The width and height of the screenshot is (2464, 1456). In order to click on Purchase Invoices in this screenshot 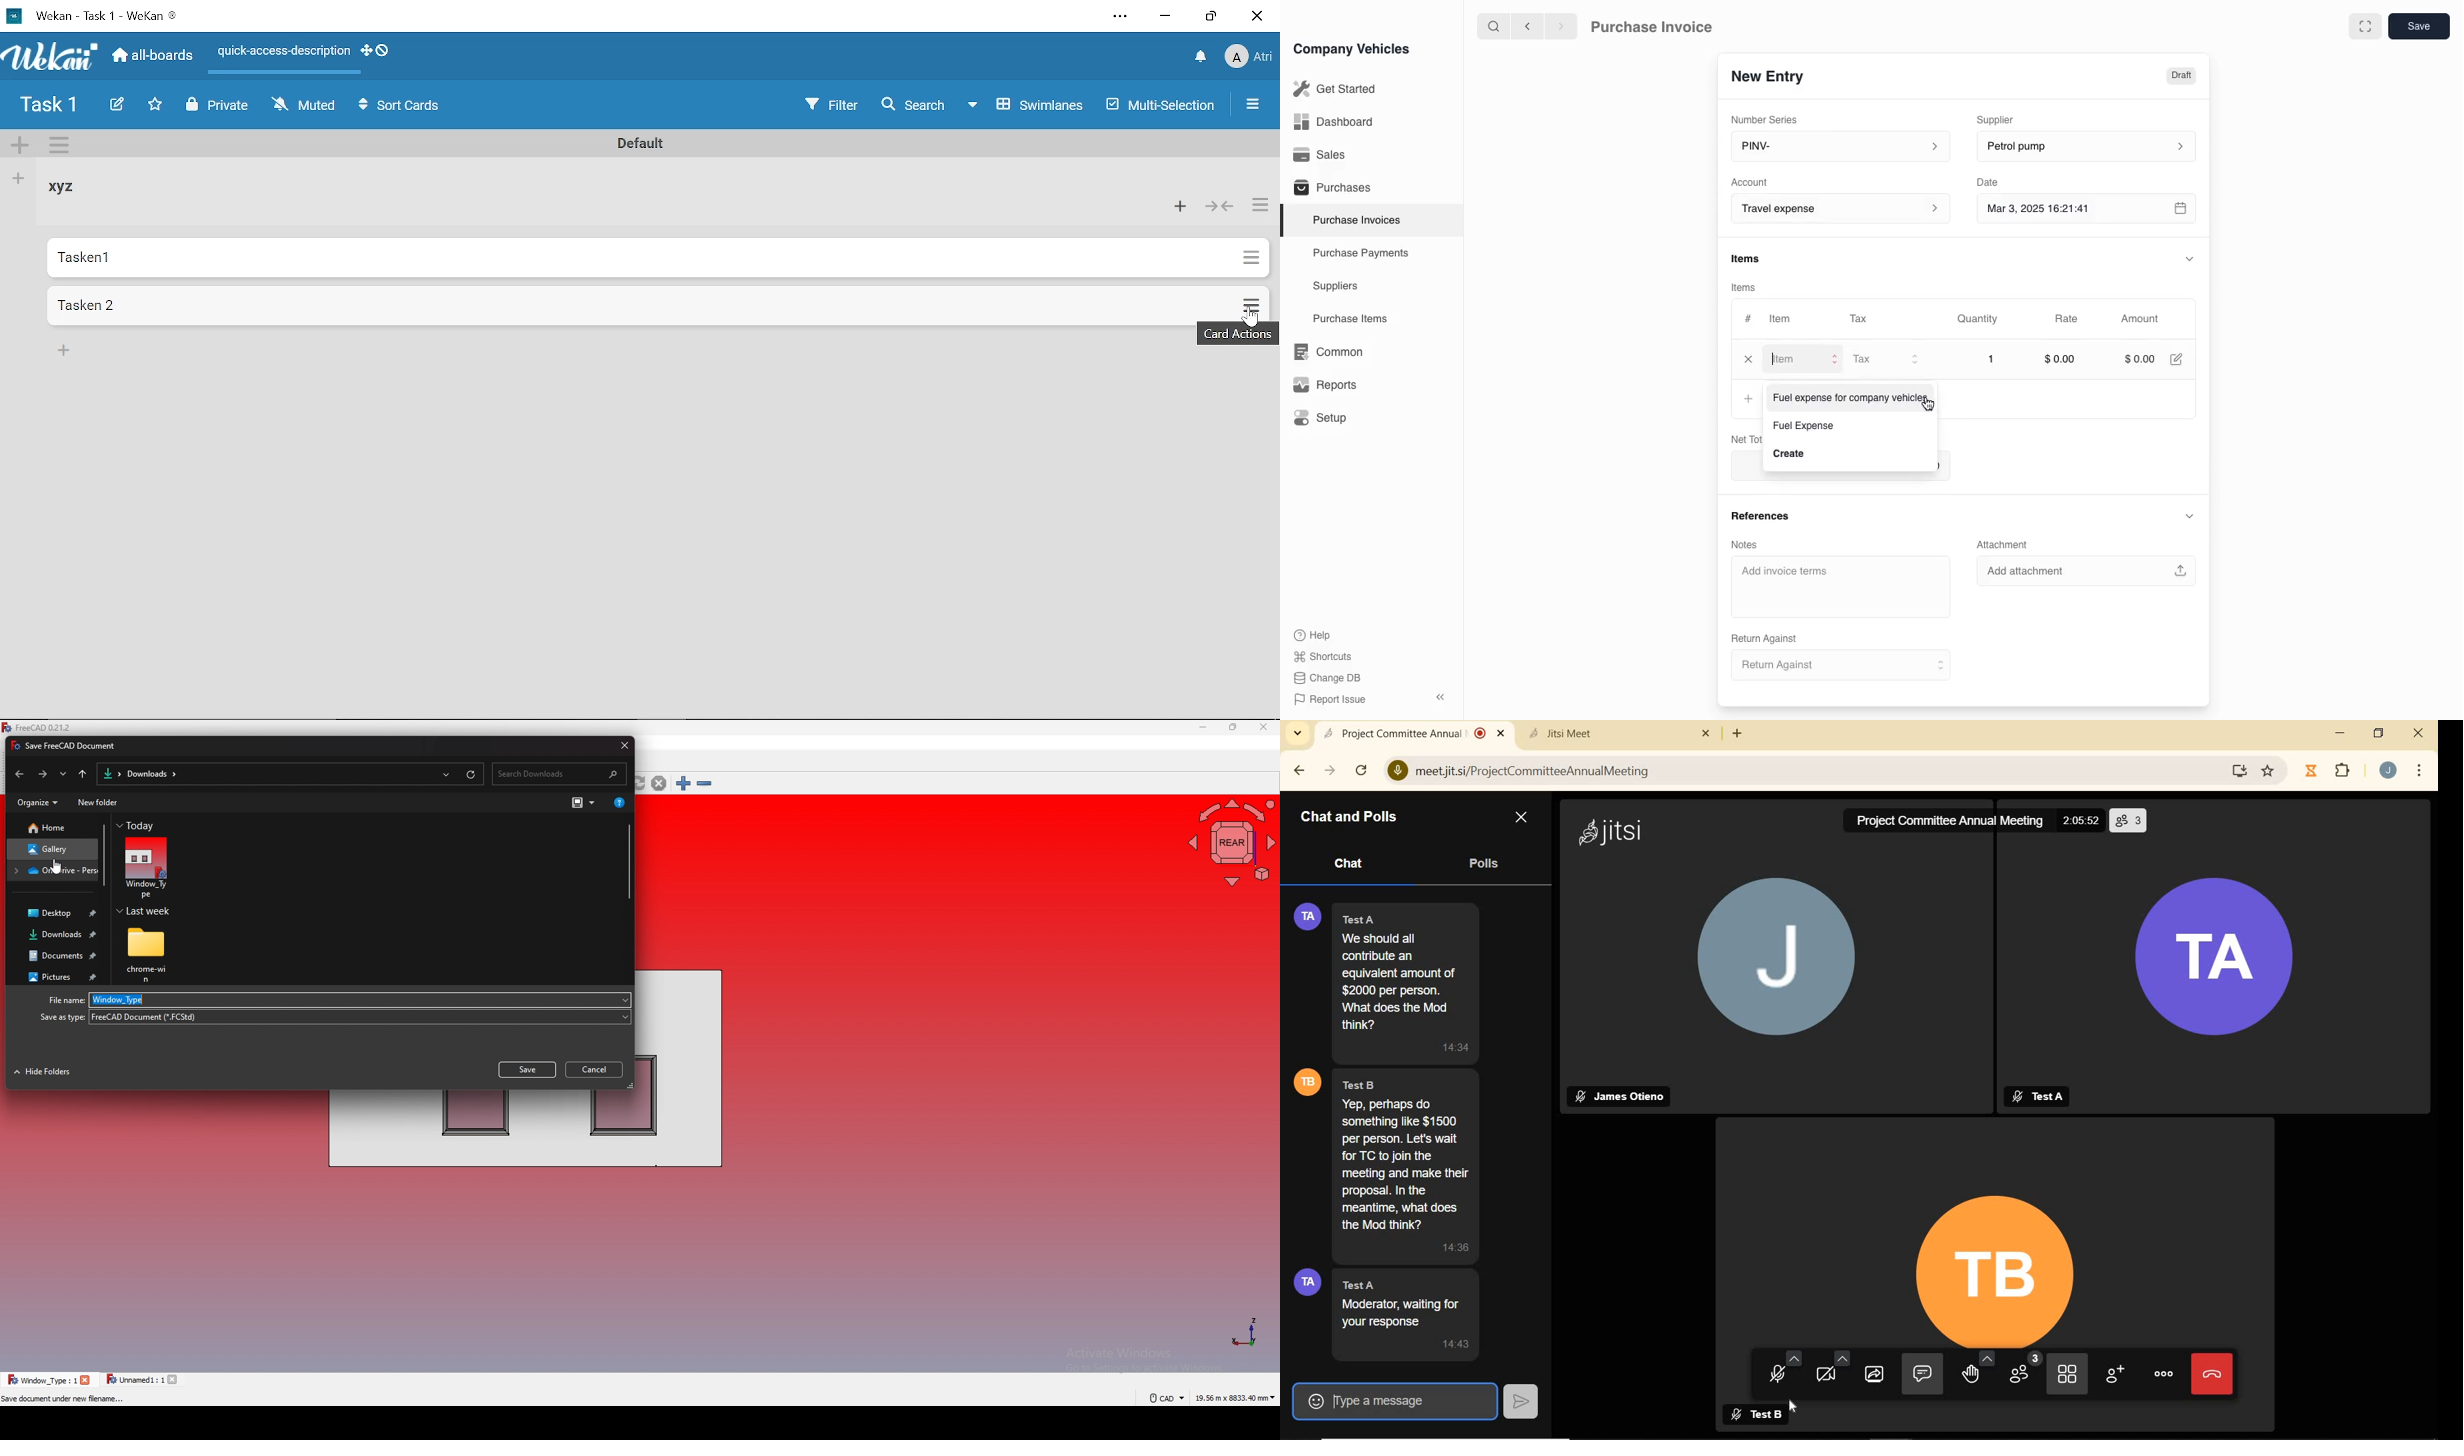, I will do `click(1353, 219)`.